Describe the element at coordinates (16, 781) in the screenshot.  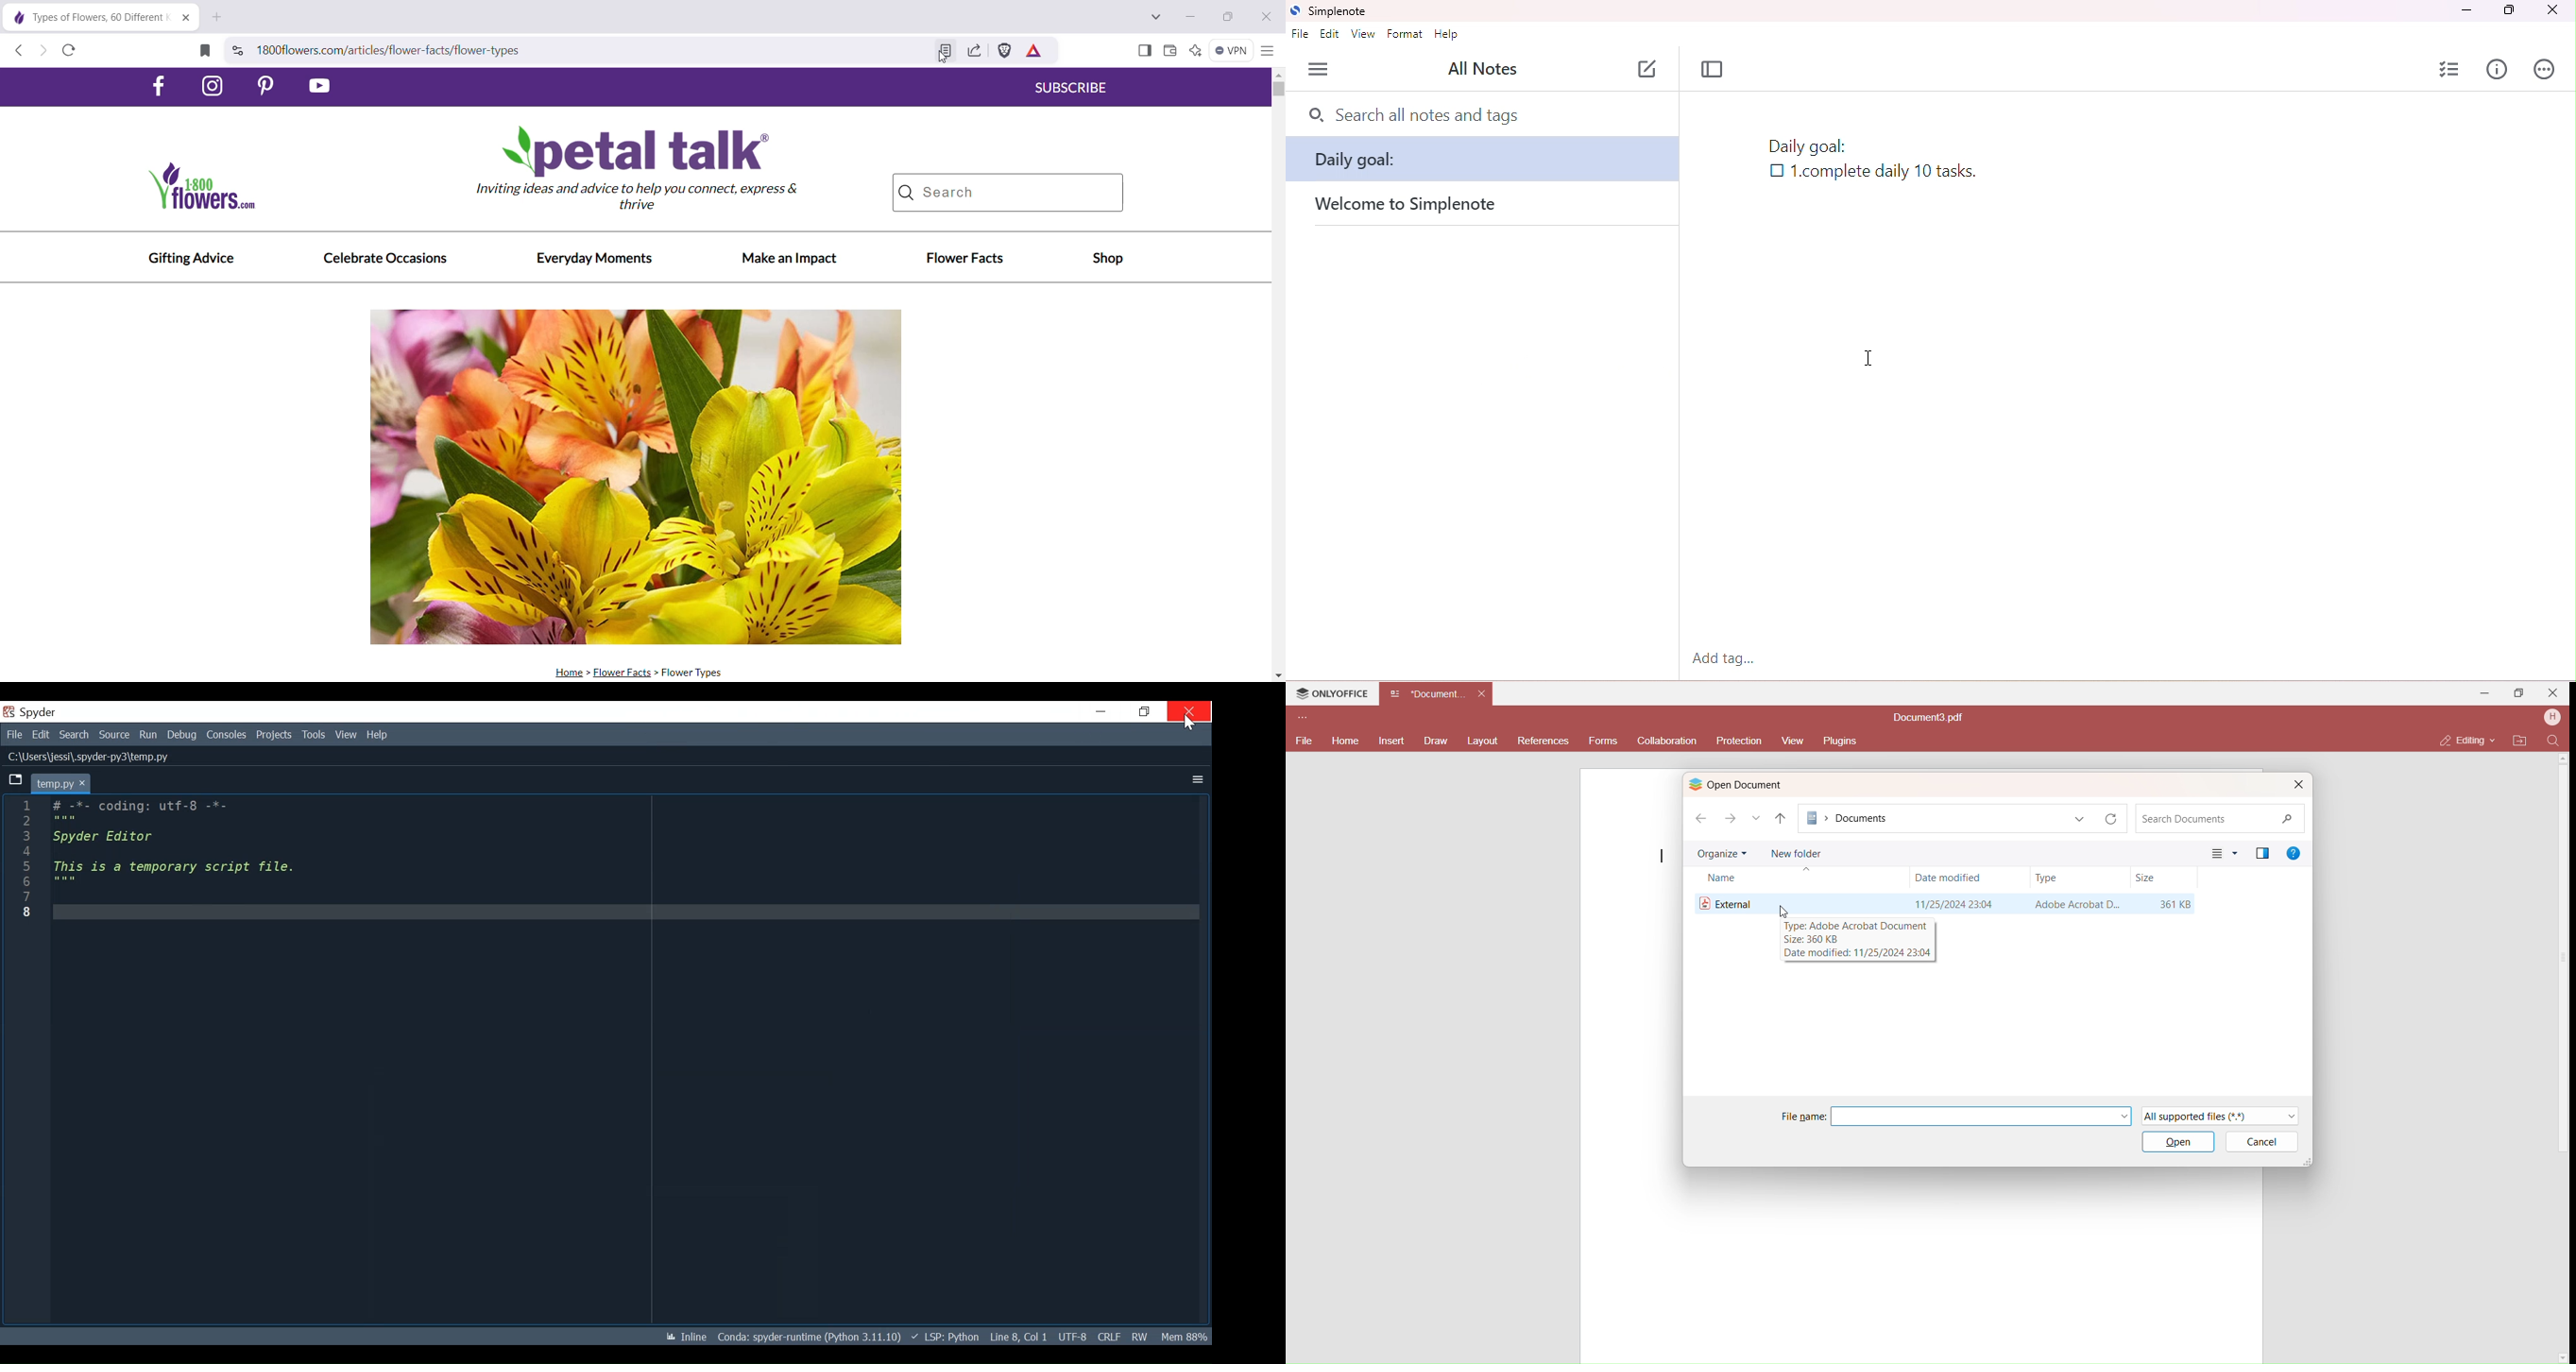
I see `Browse tab` at that location.